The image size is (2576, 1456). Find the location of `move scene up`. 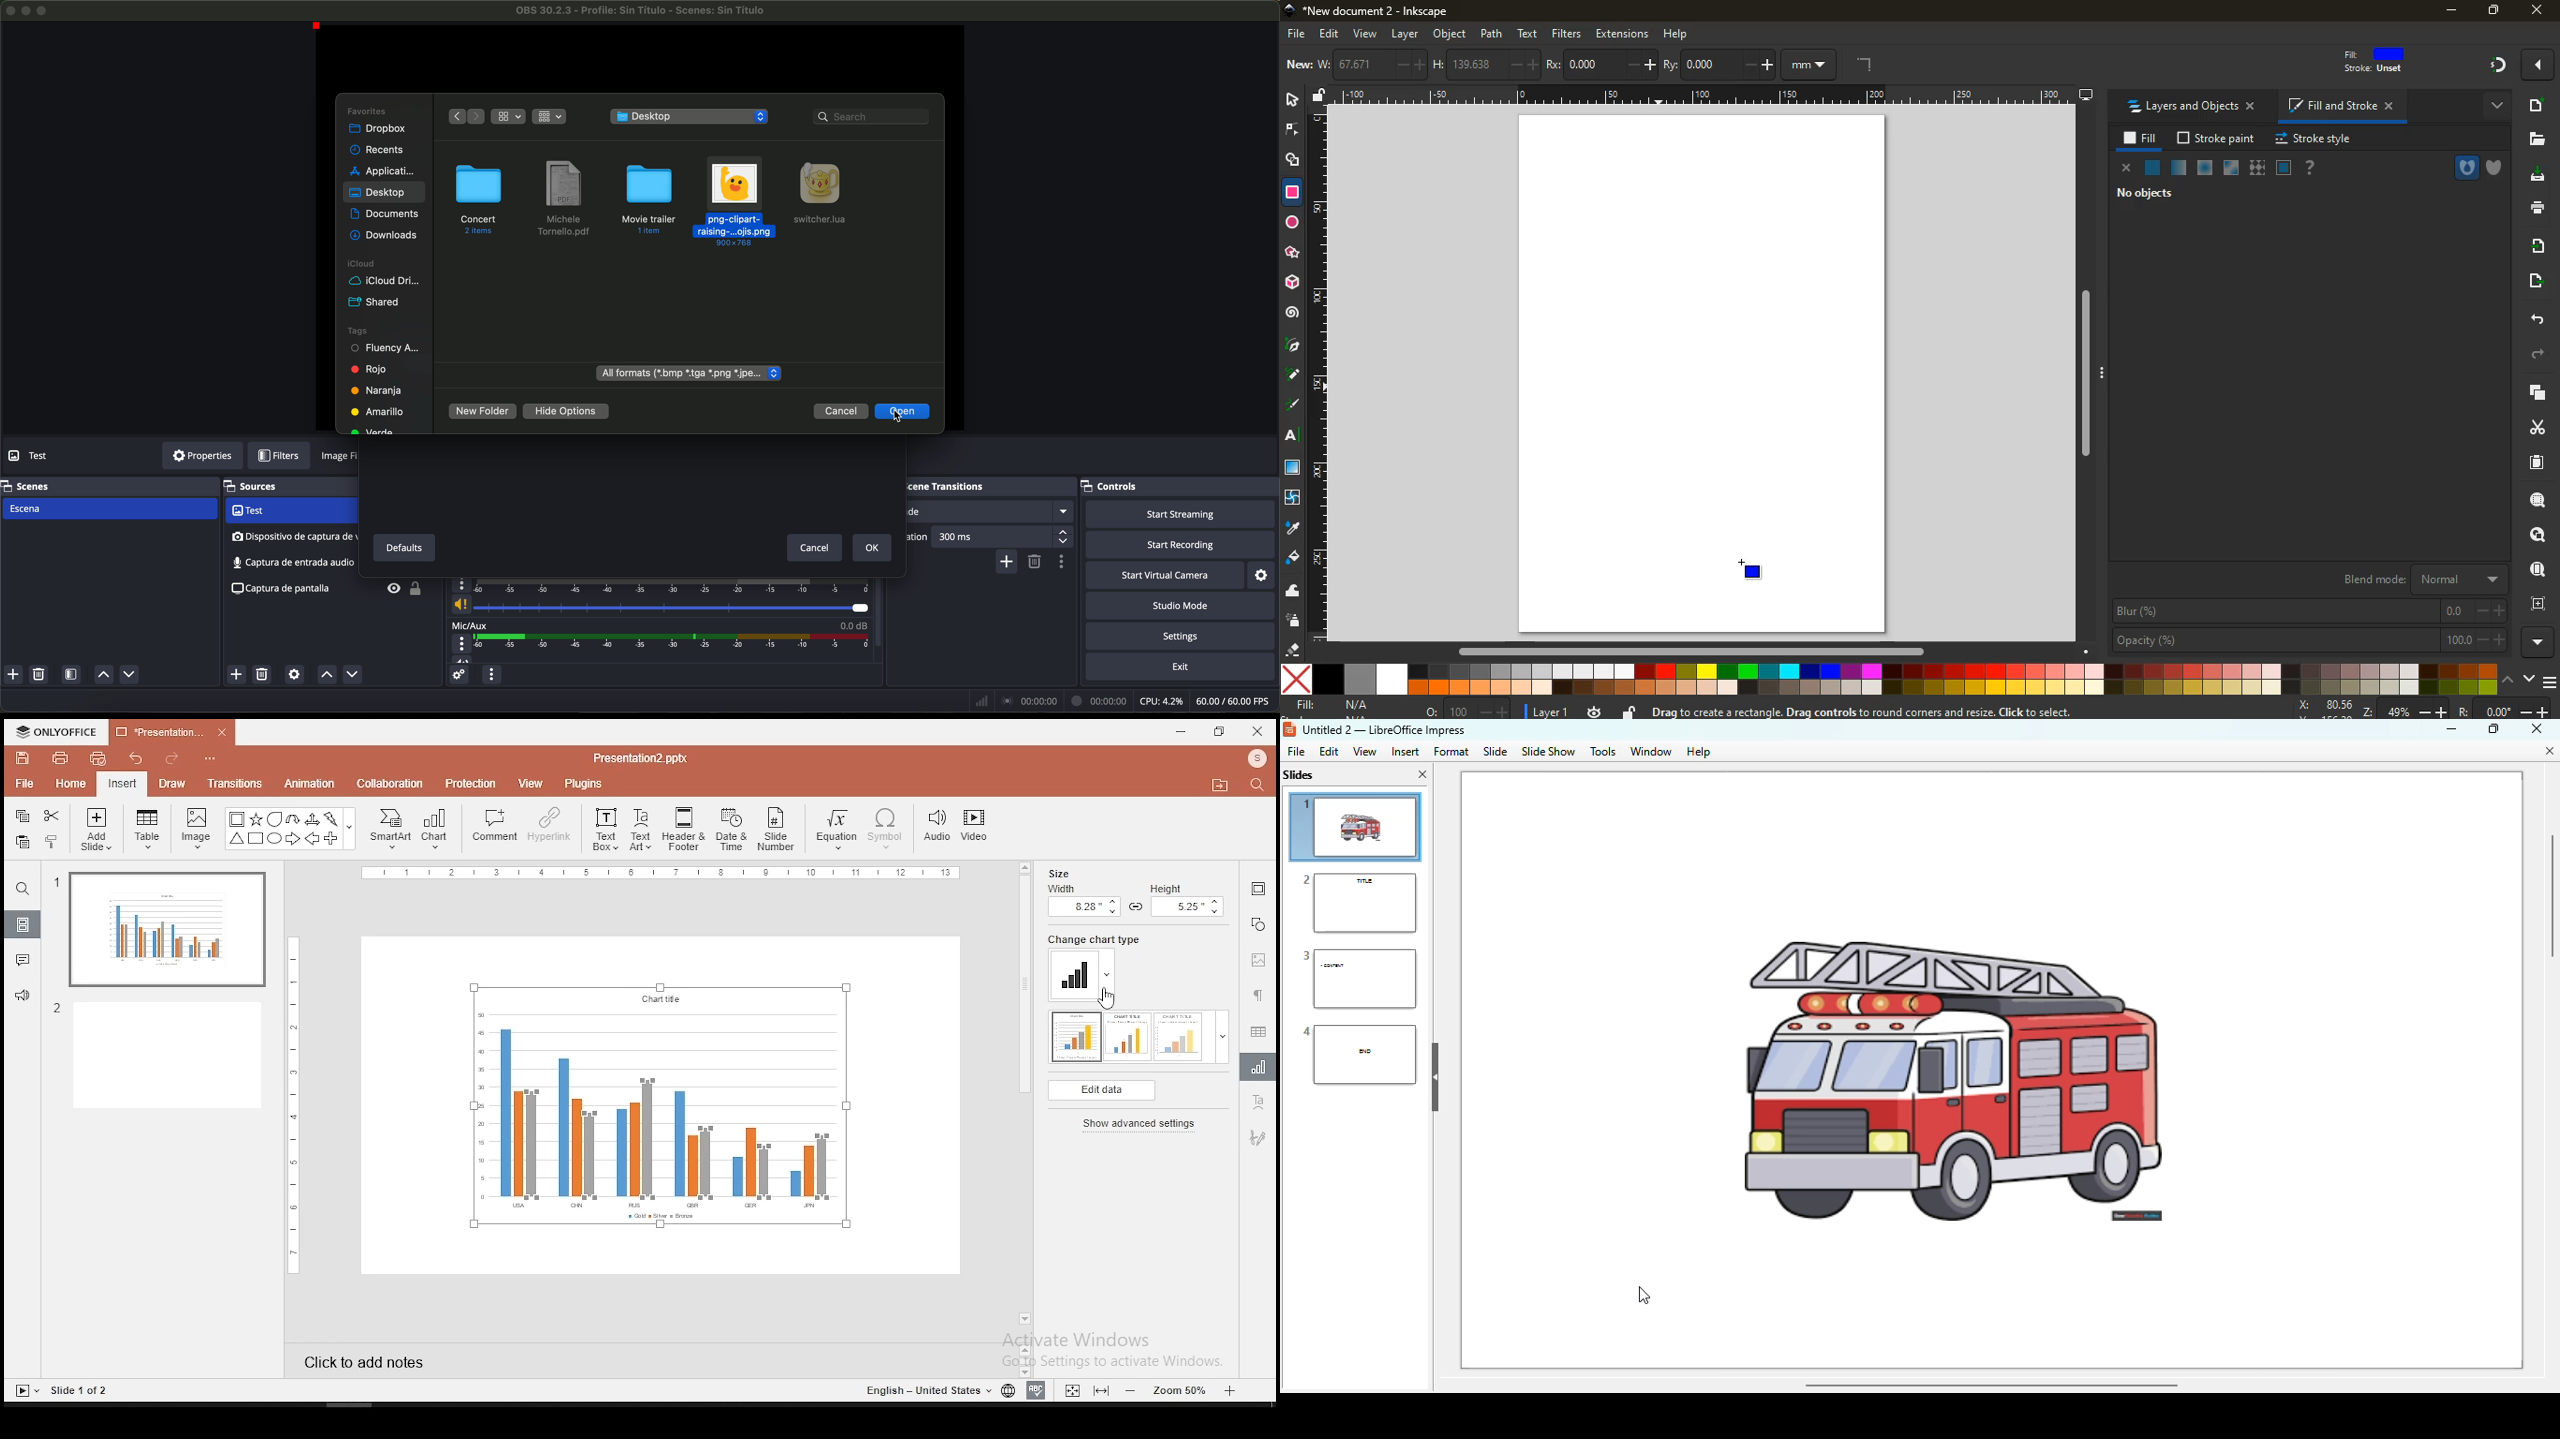

move scene up is located at coordinates (103, 675).